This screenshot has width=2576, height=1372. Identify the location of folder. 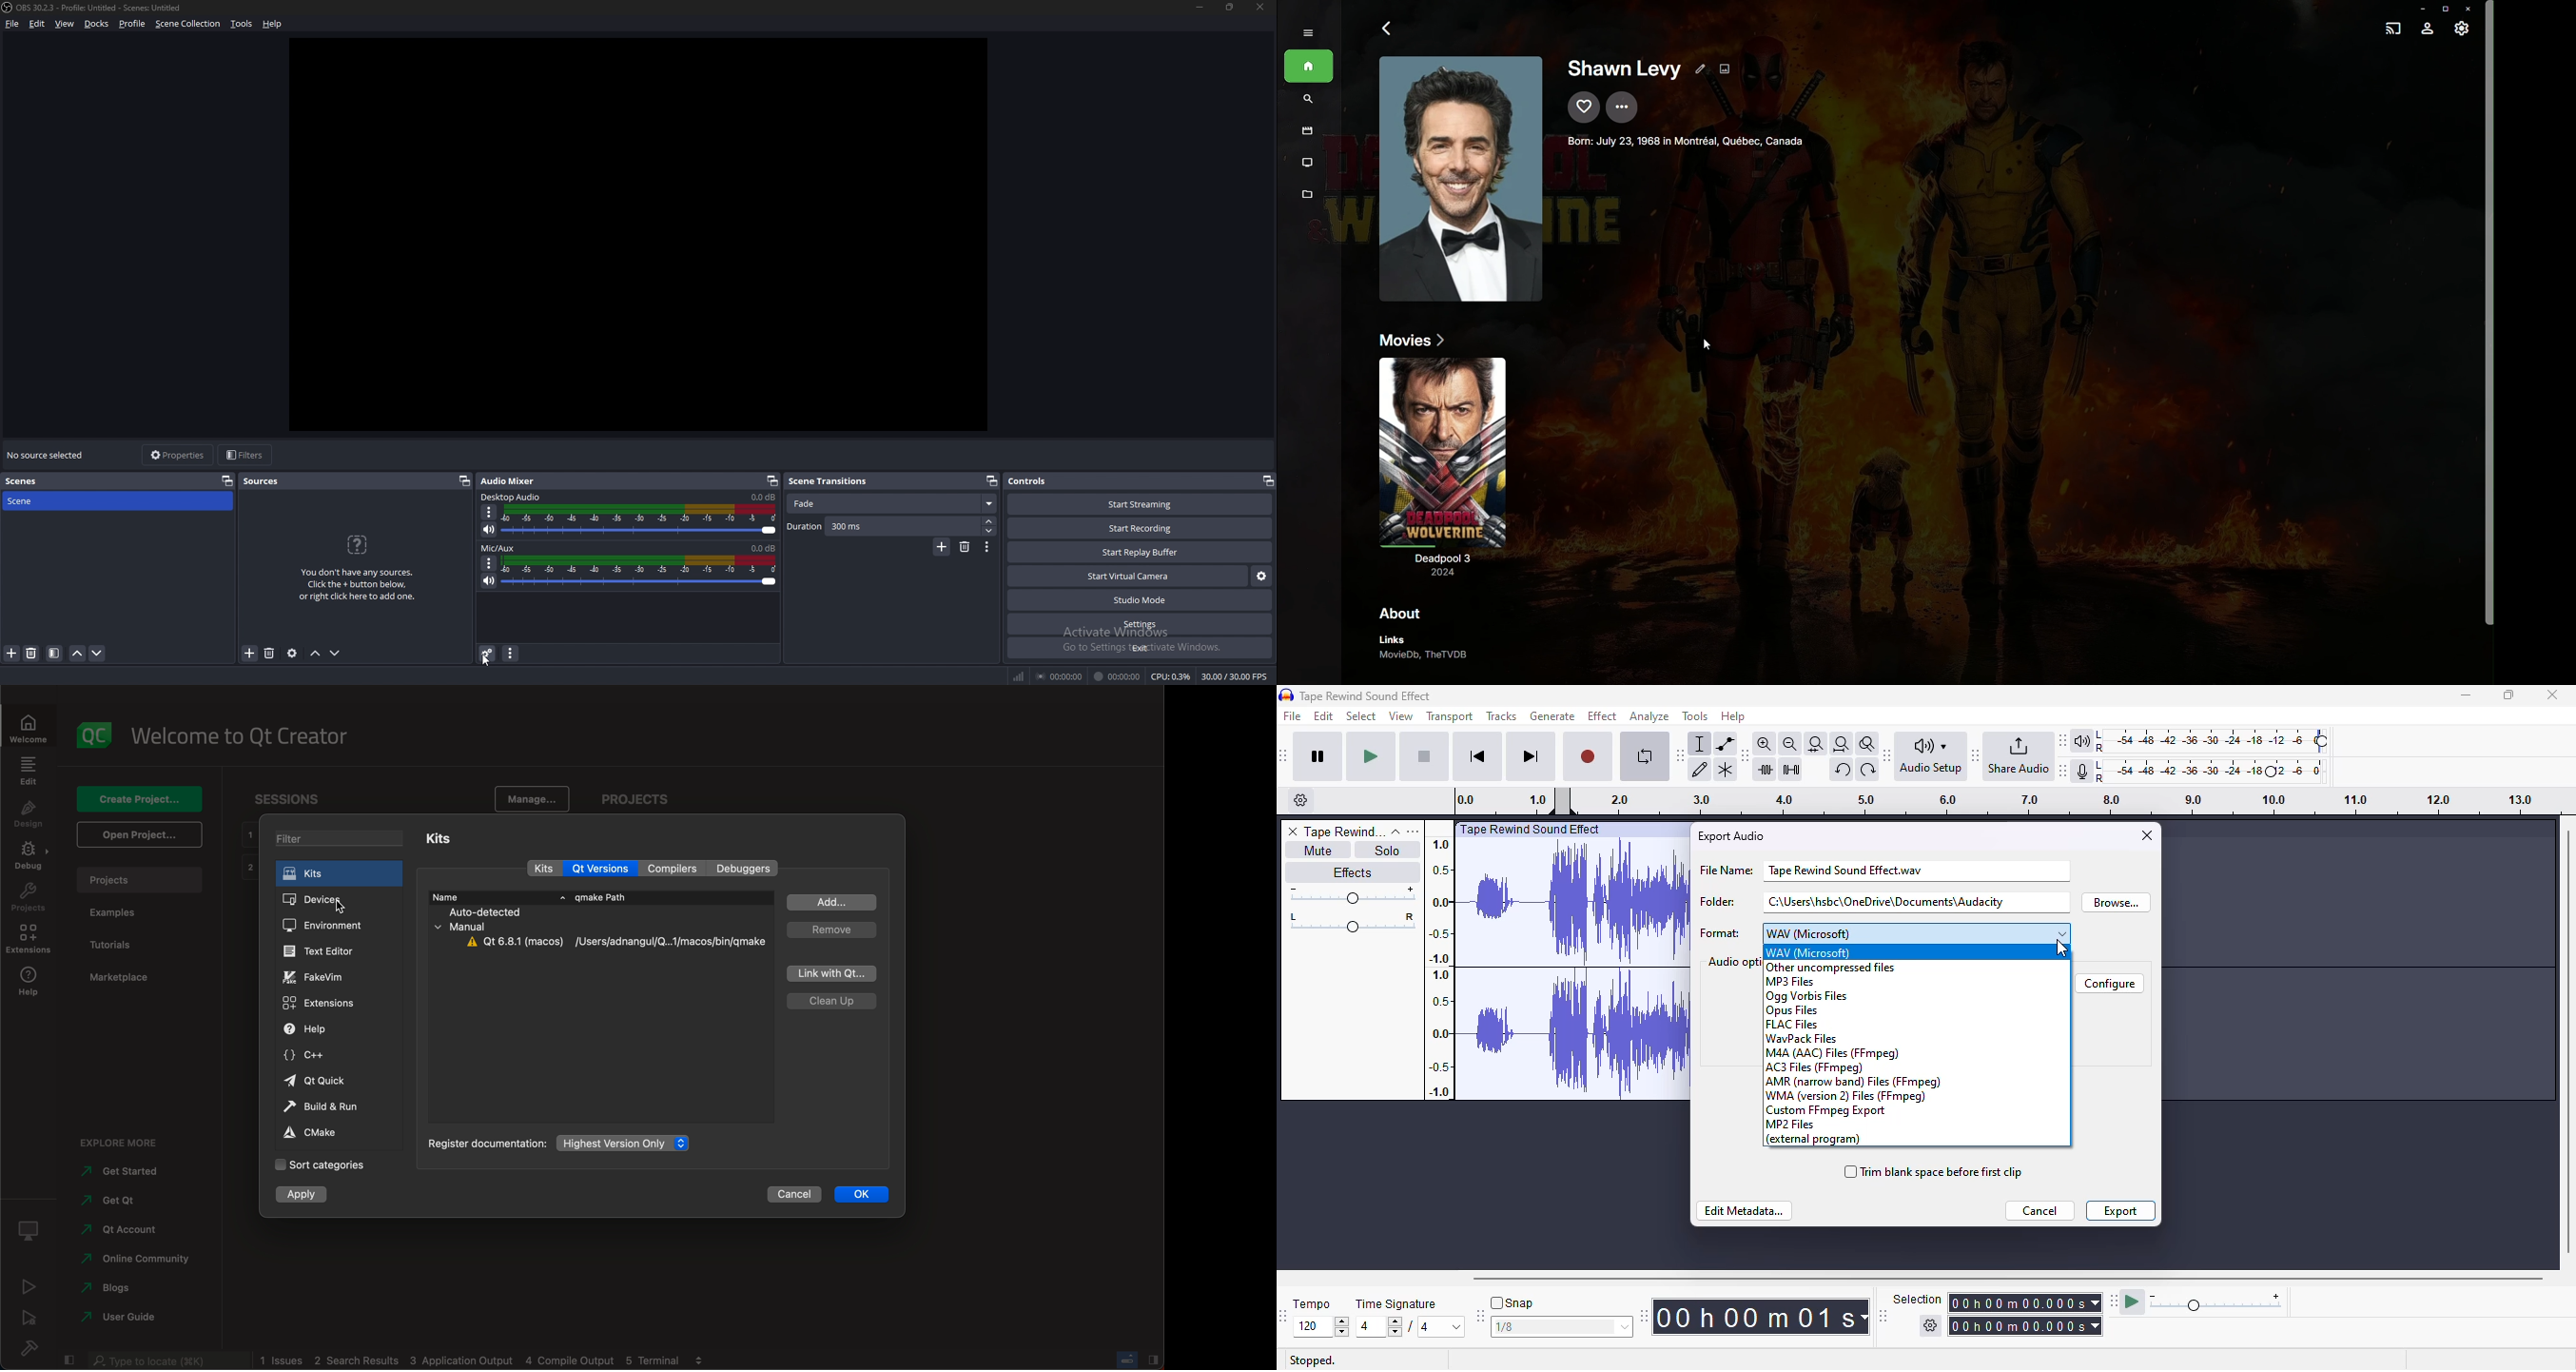
(1884, 902).